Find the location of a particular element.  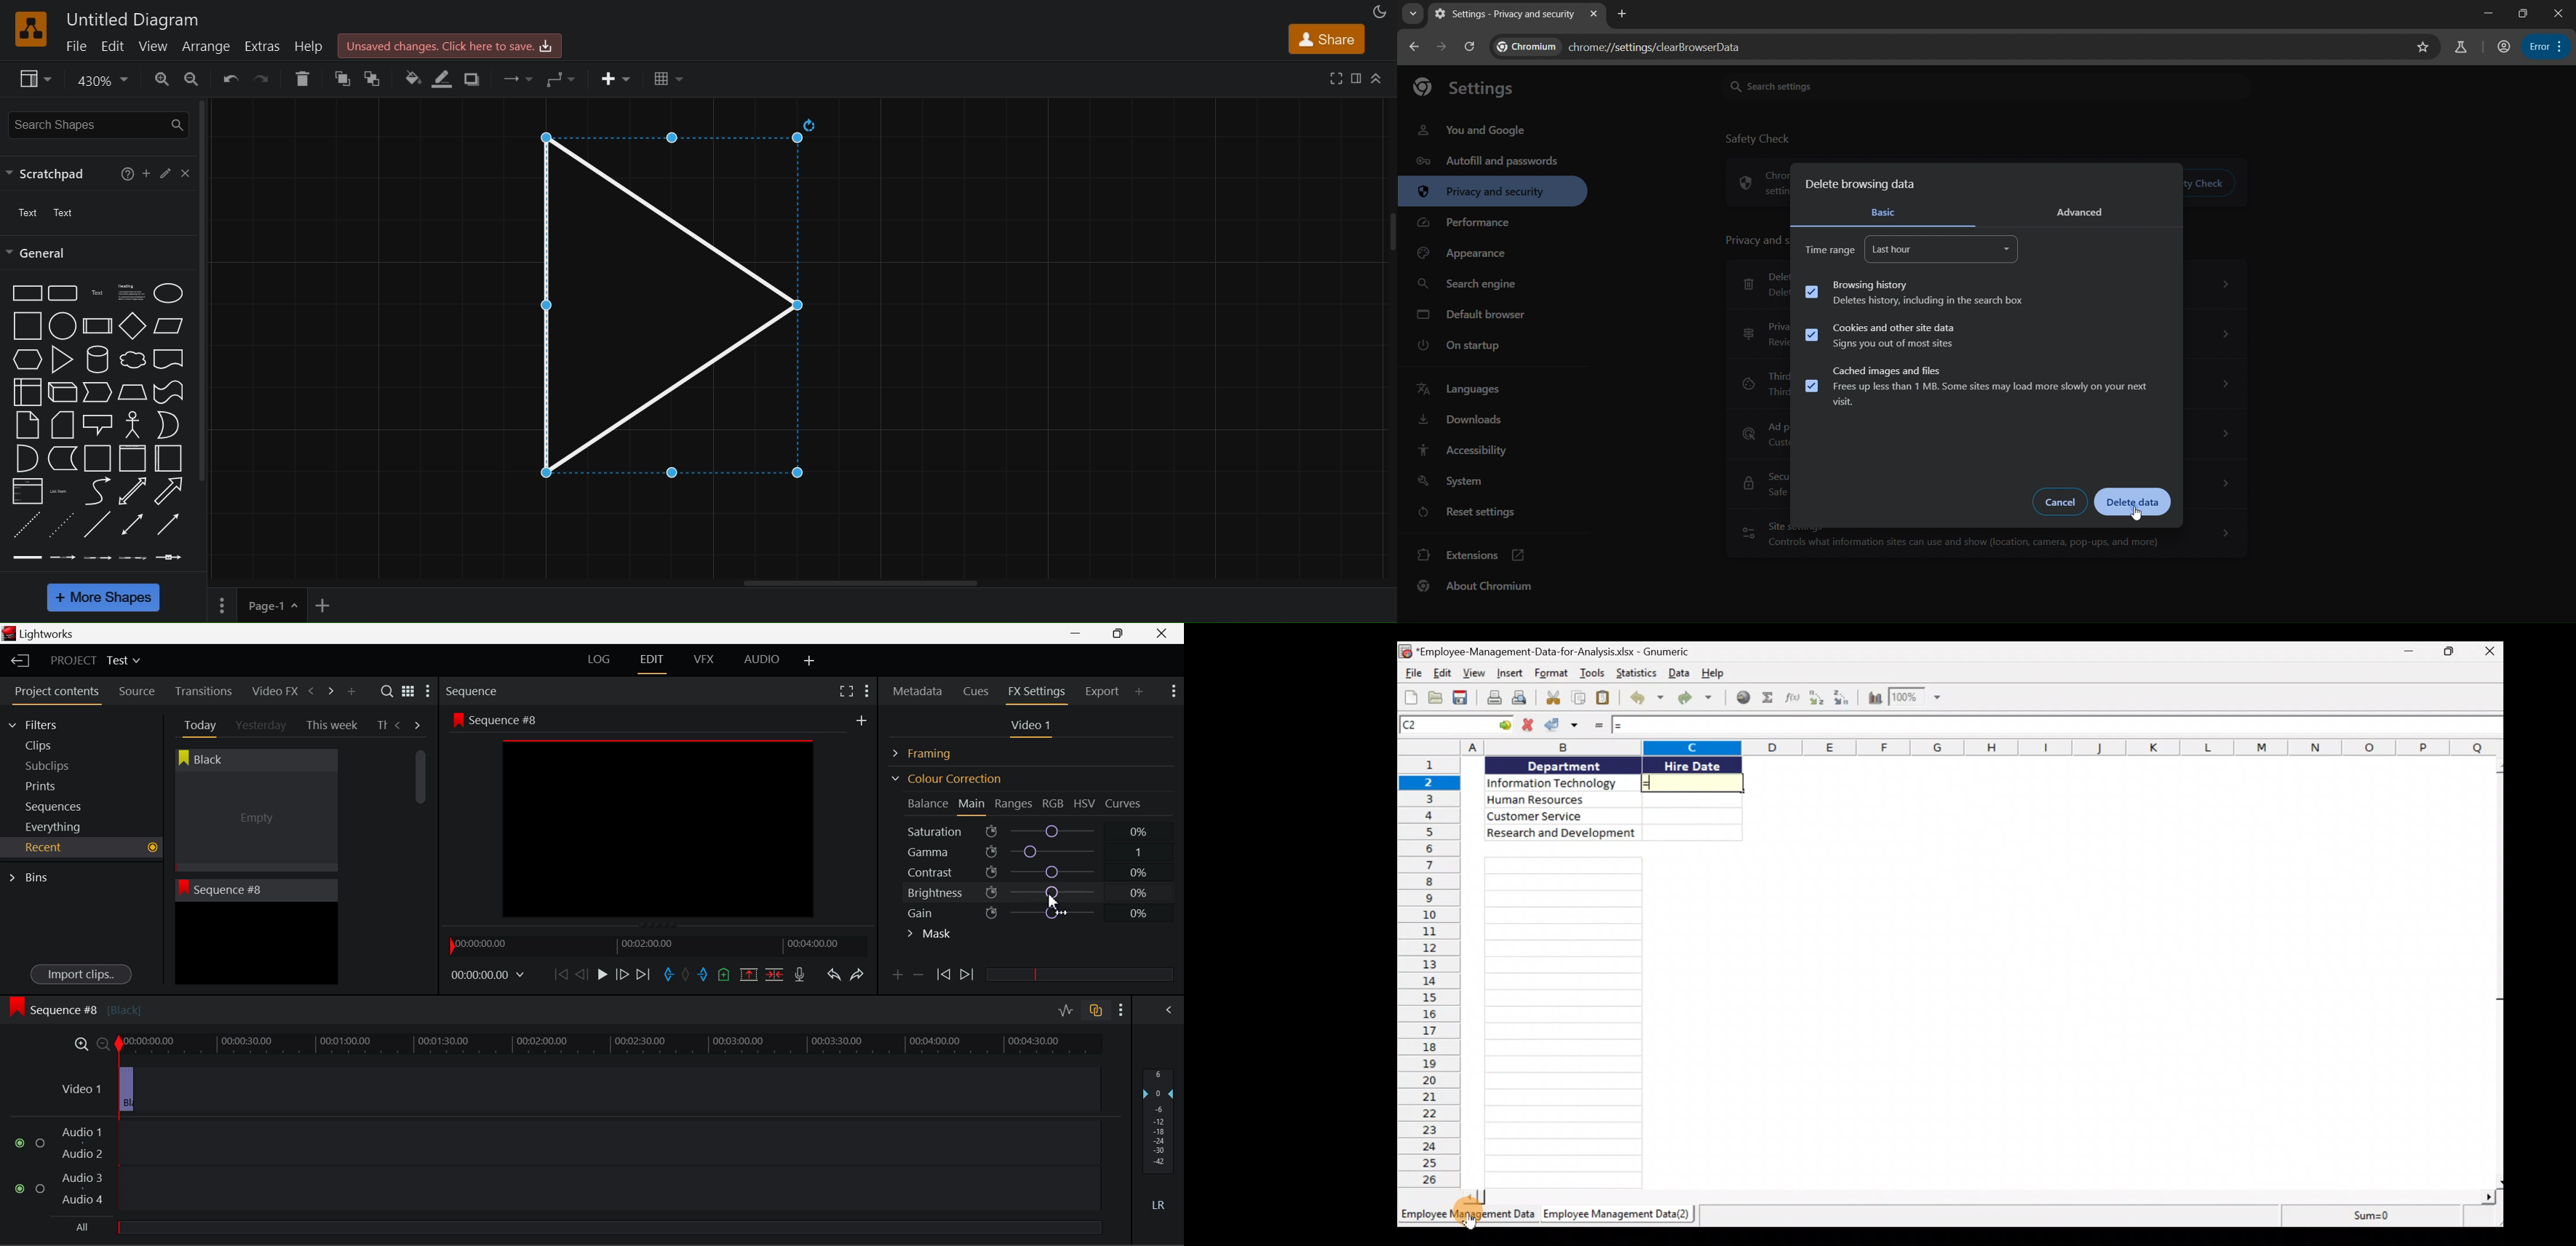

Mark Cue is located at coordinates (723, 975).